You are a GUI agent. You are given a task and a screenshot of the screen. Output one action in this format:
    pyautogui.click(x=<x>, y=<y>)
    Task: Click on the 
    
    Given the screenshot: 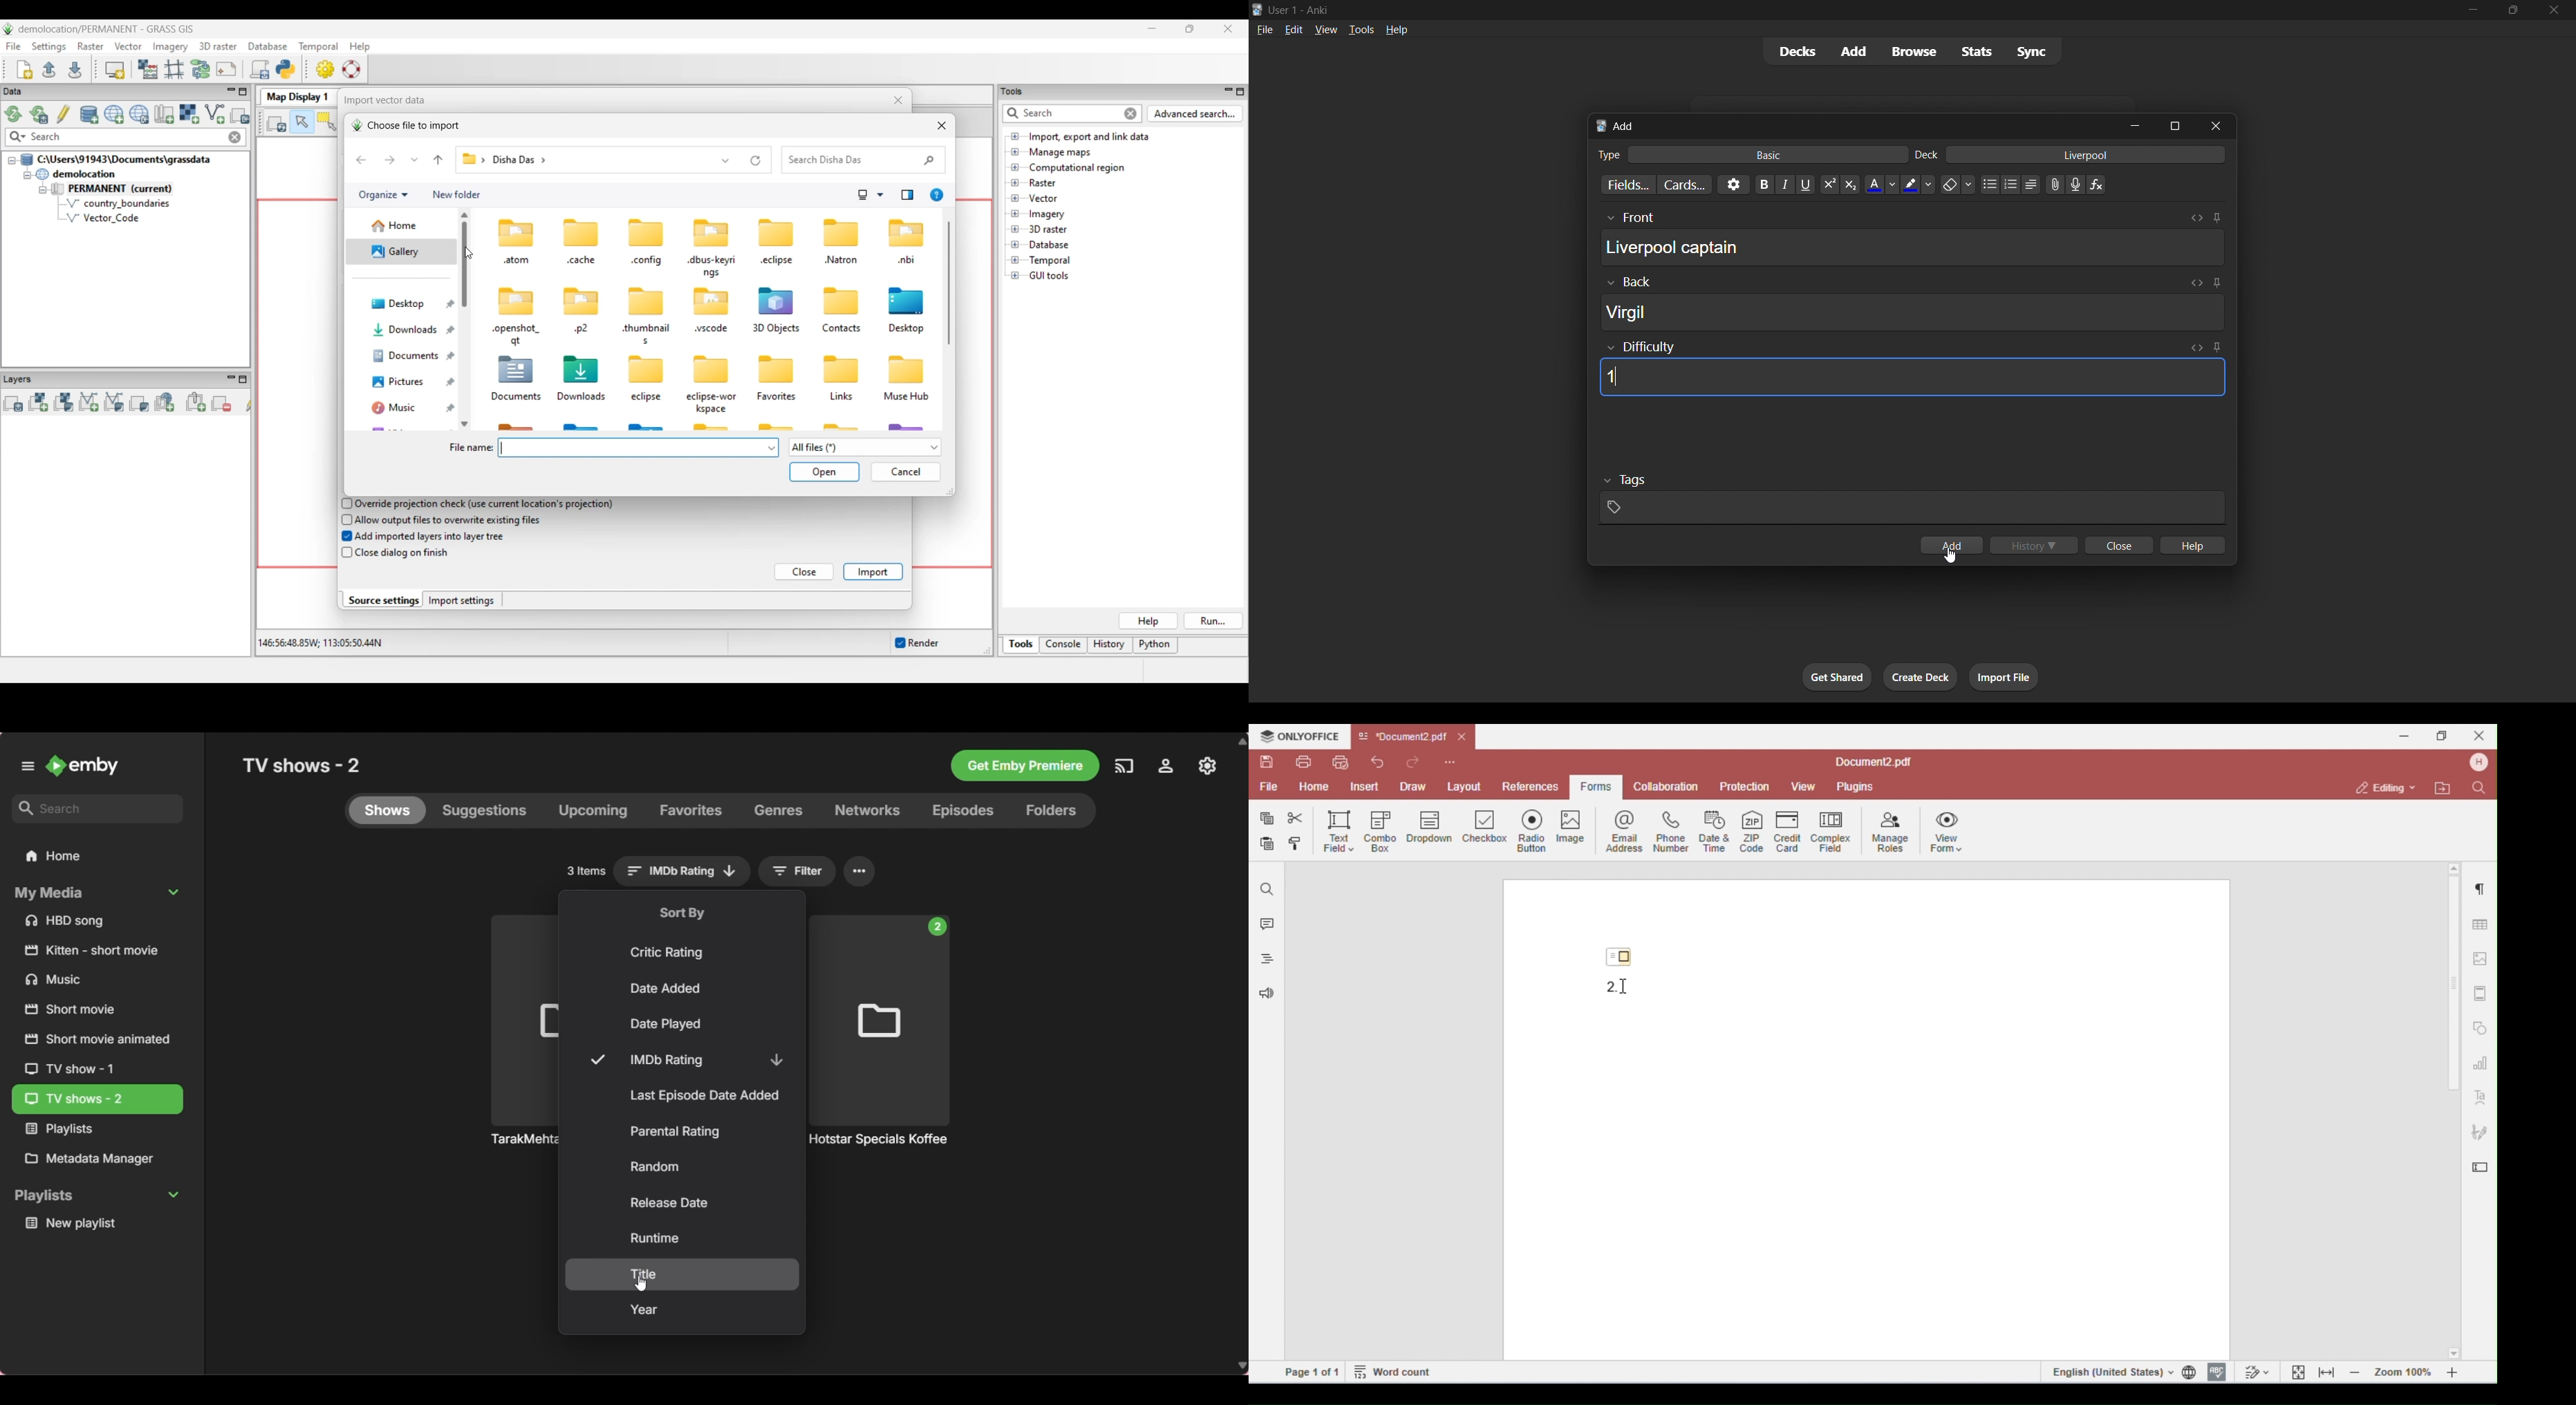 What is the action you would take?
    pyautogui.click(x=1124, y=765)
    